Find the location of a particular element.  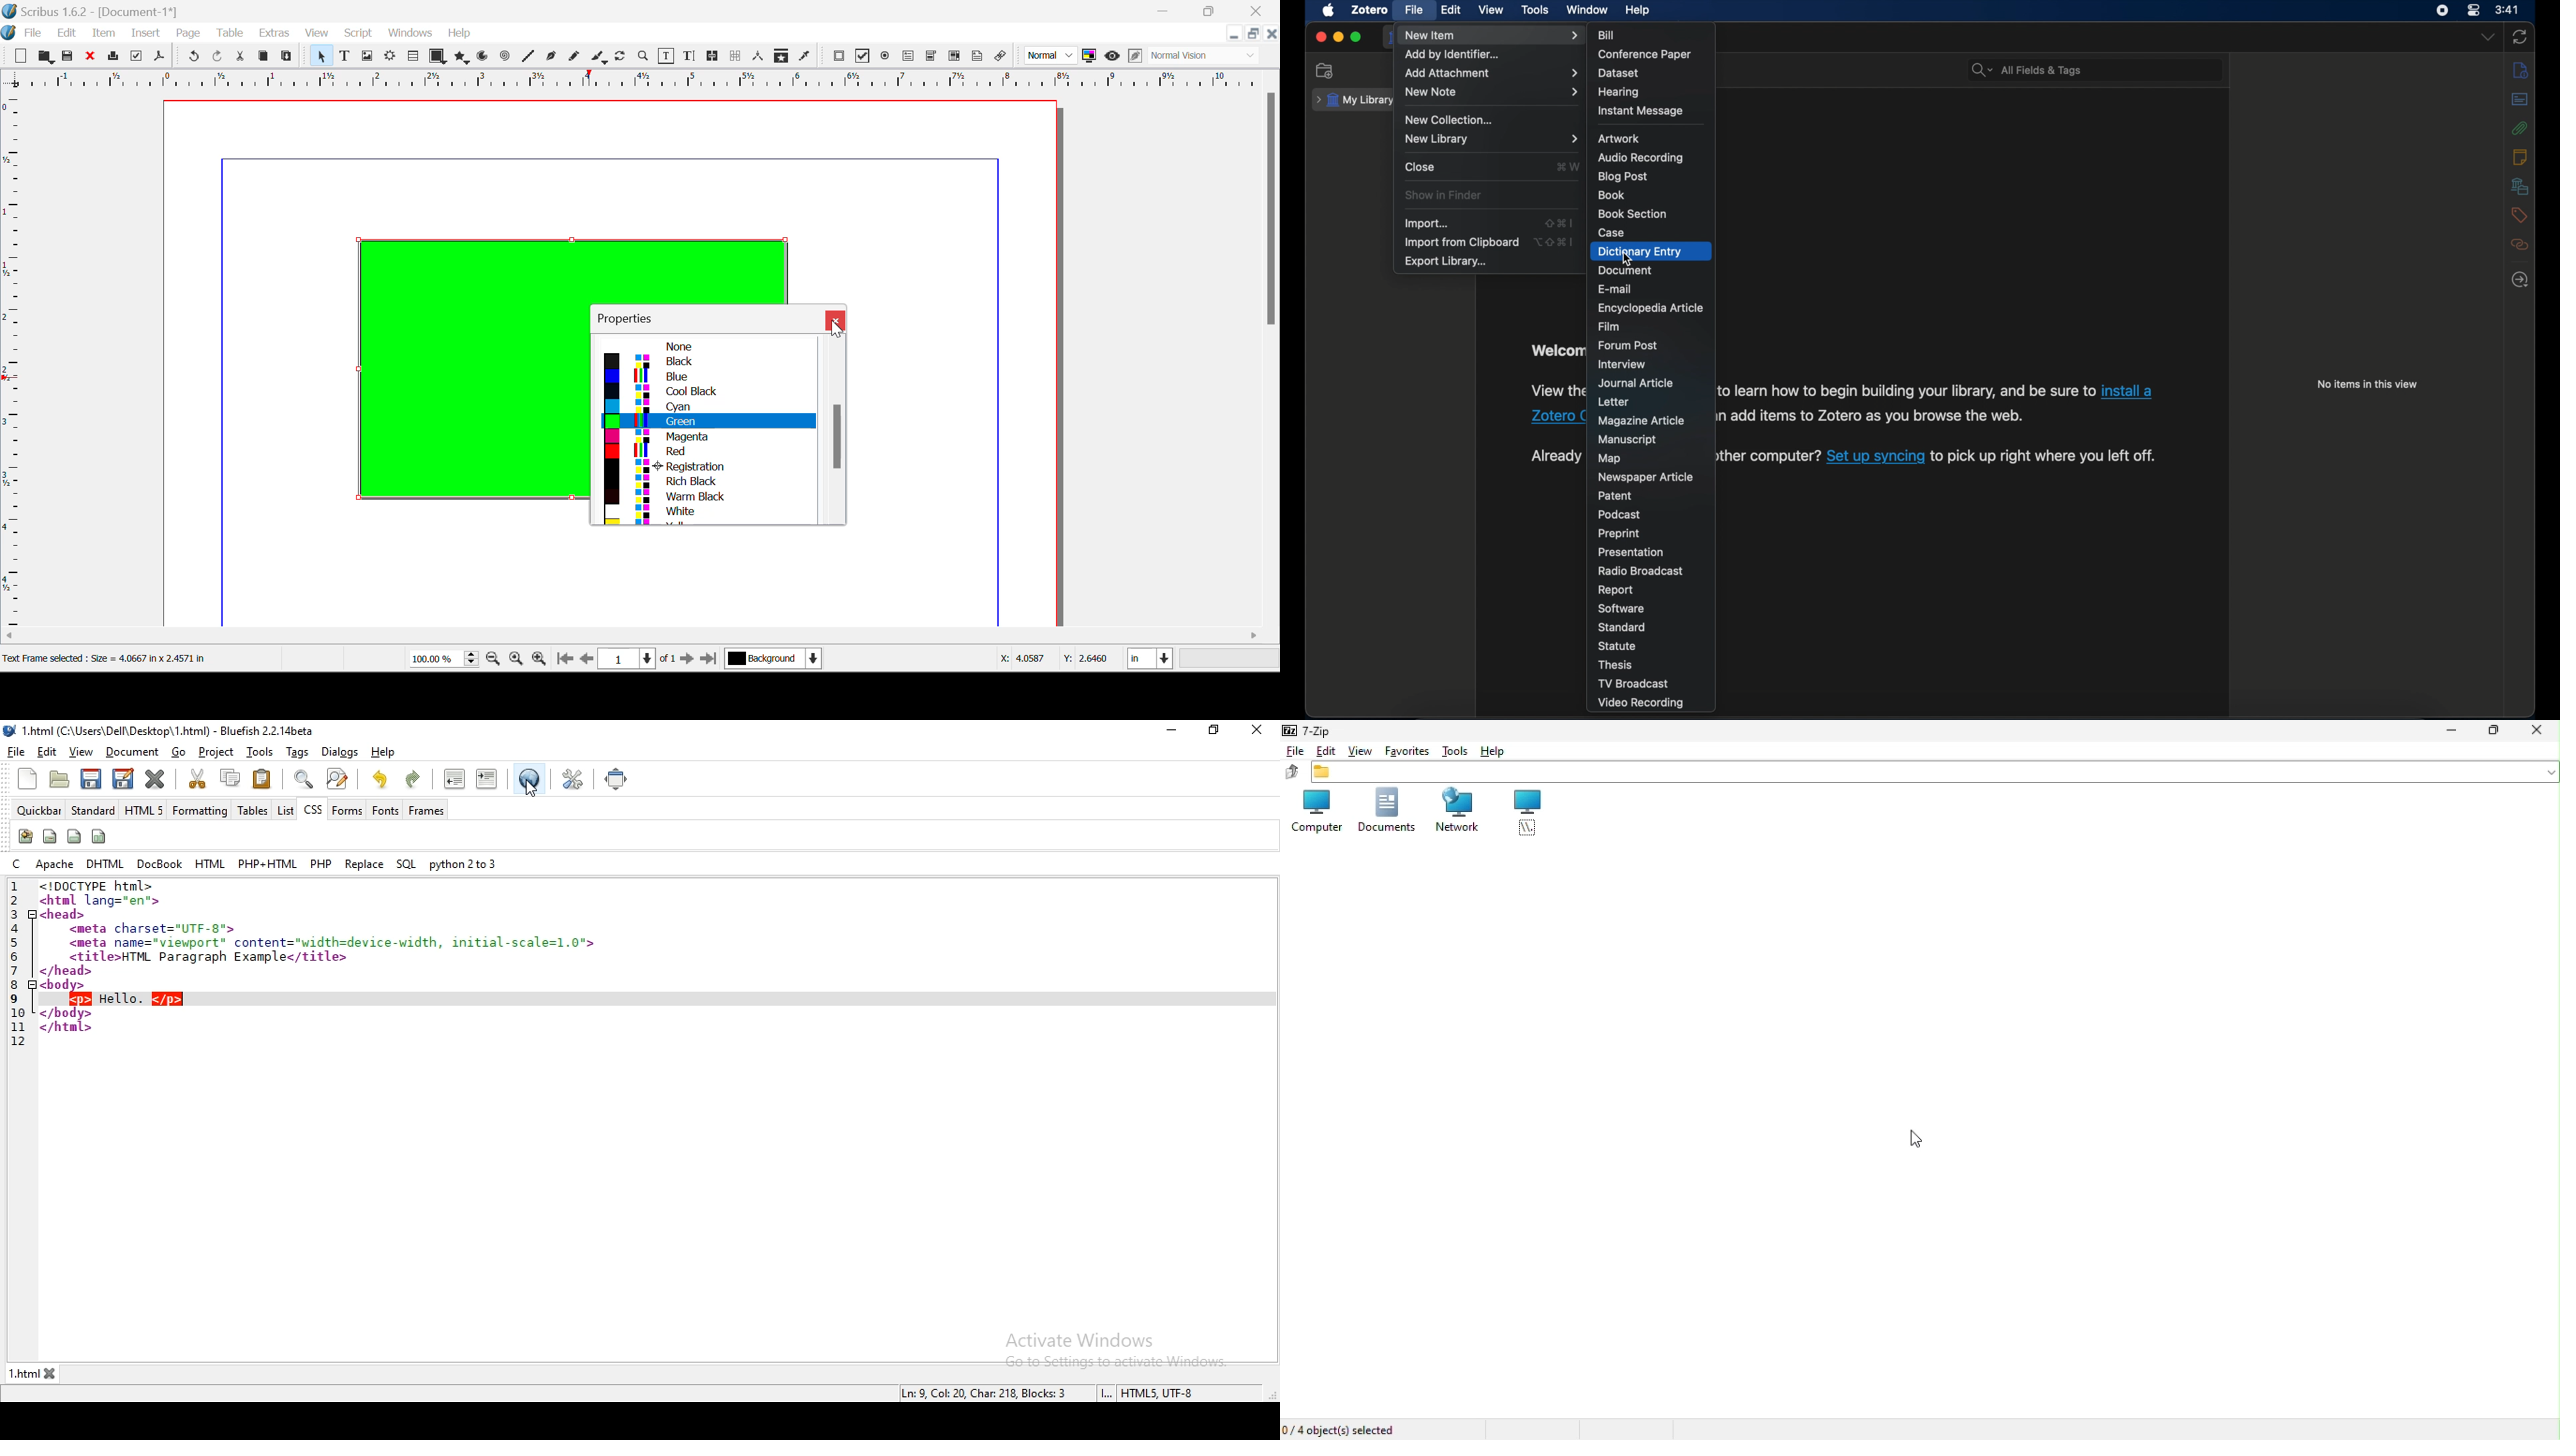

Close is located at coordinates (835, 320).